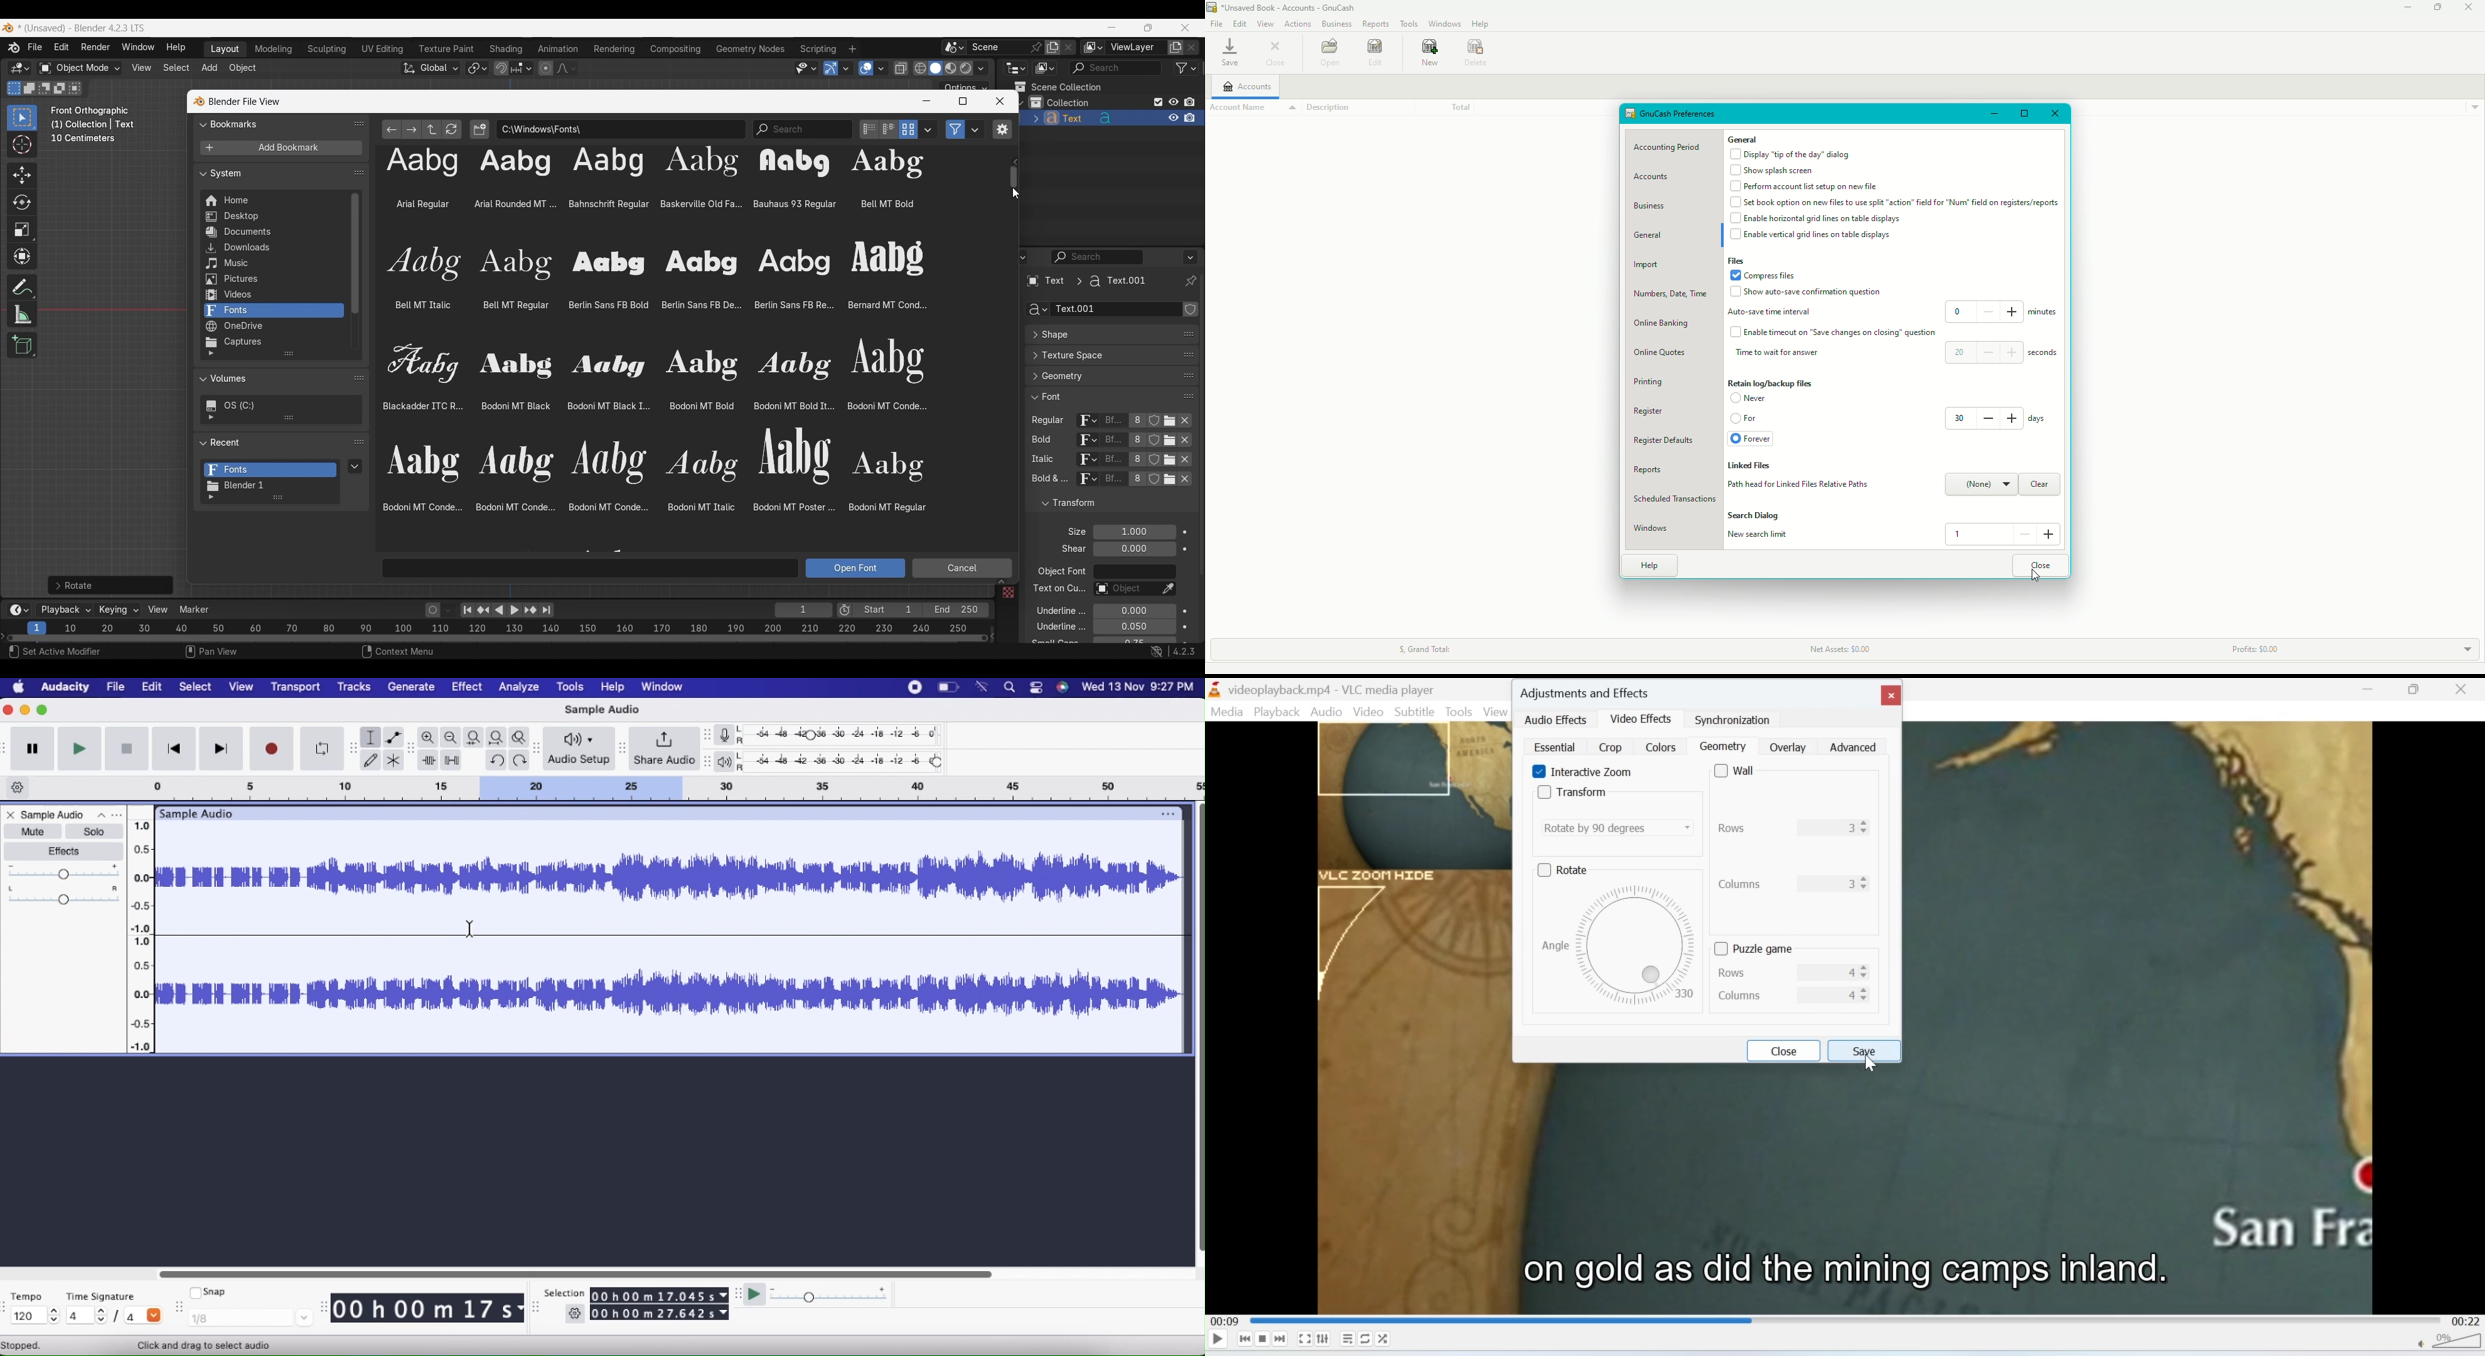  Describe the element at coordinates (1788, 996) in the screenshot. I see `columns     4` at that location.